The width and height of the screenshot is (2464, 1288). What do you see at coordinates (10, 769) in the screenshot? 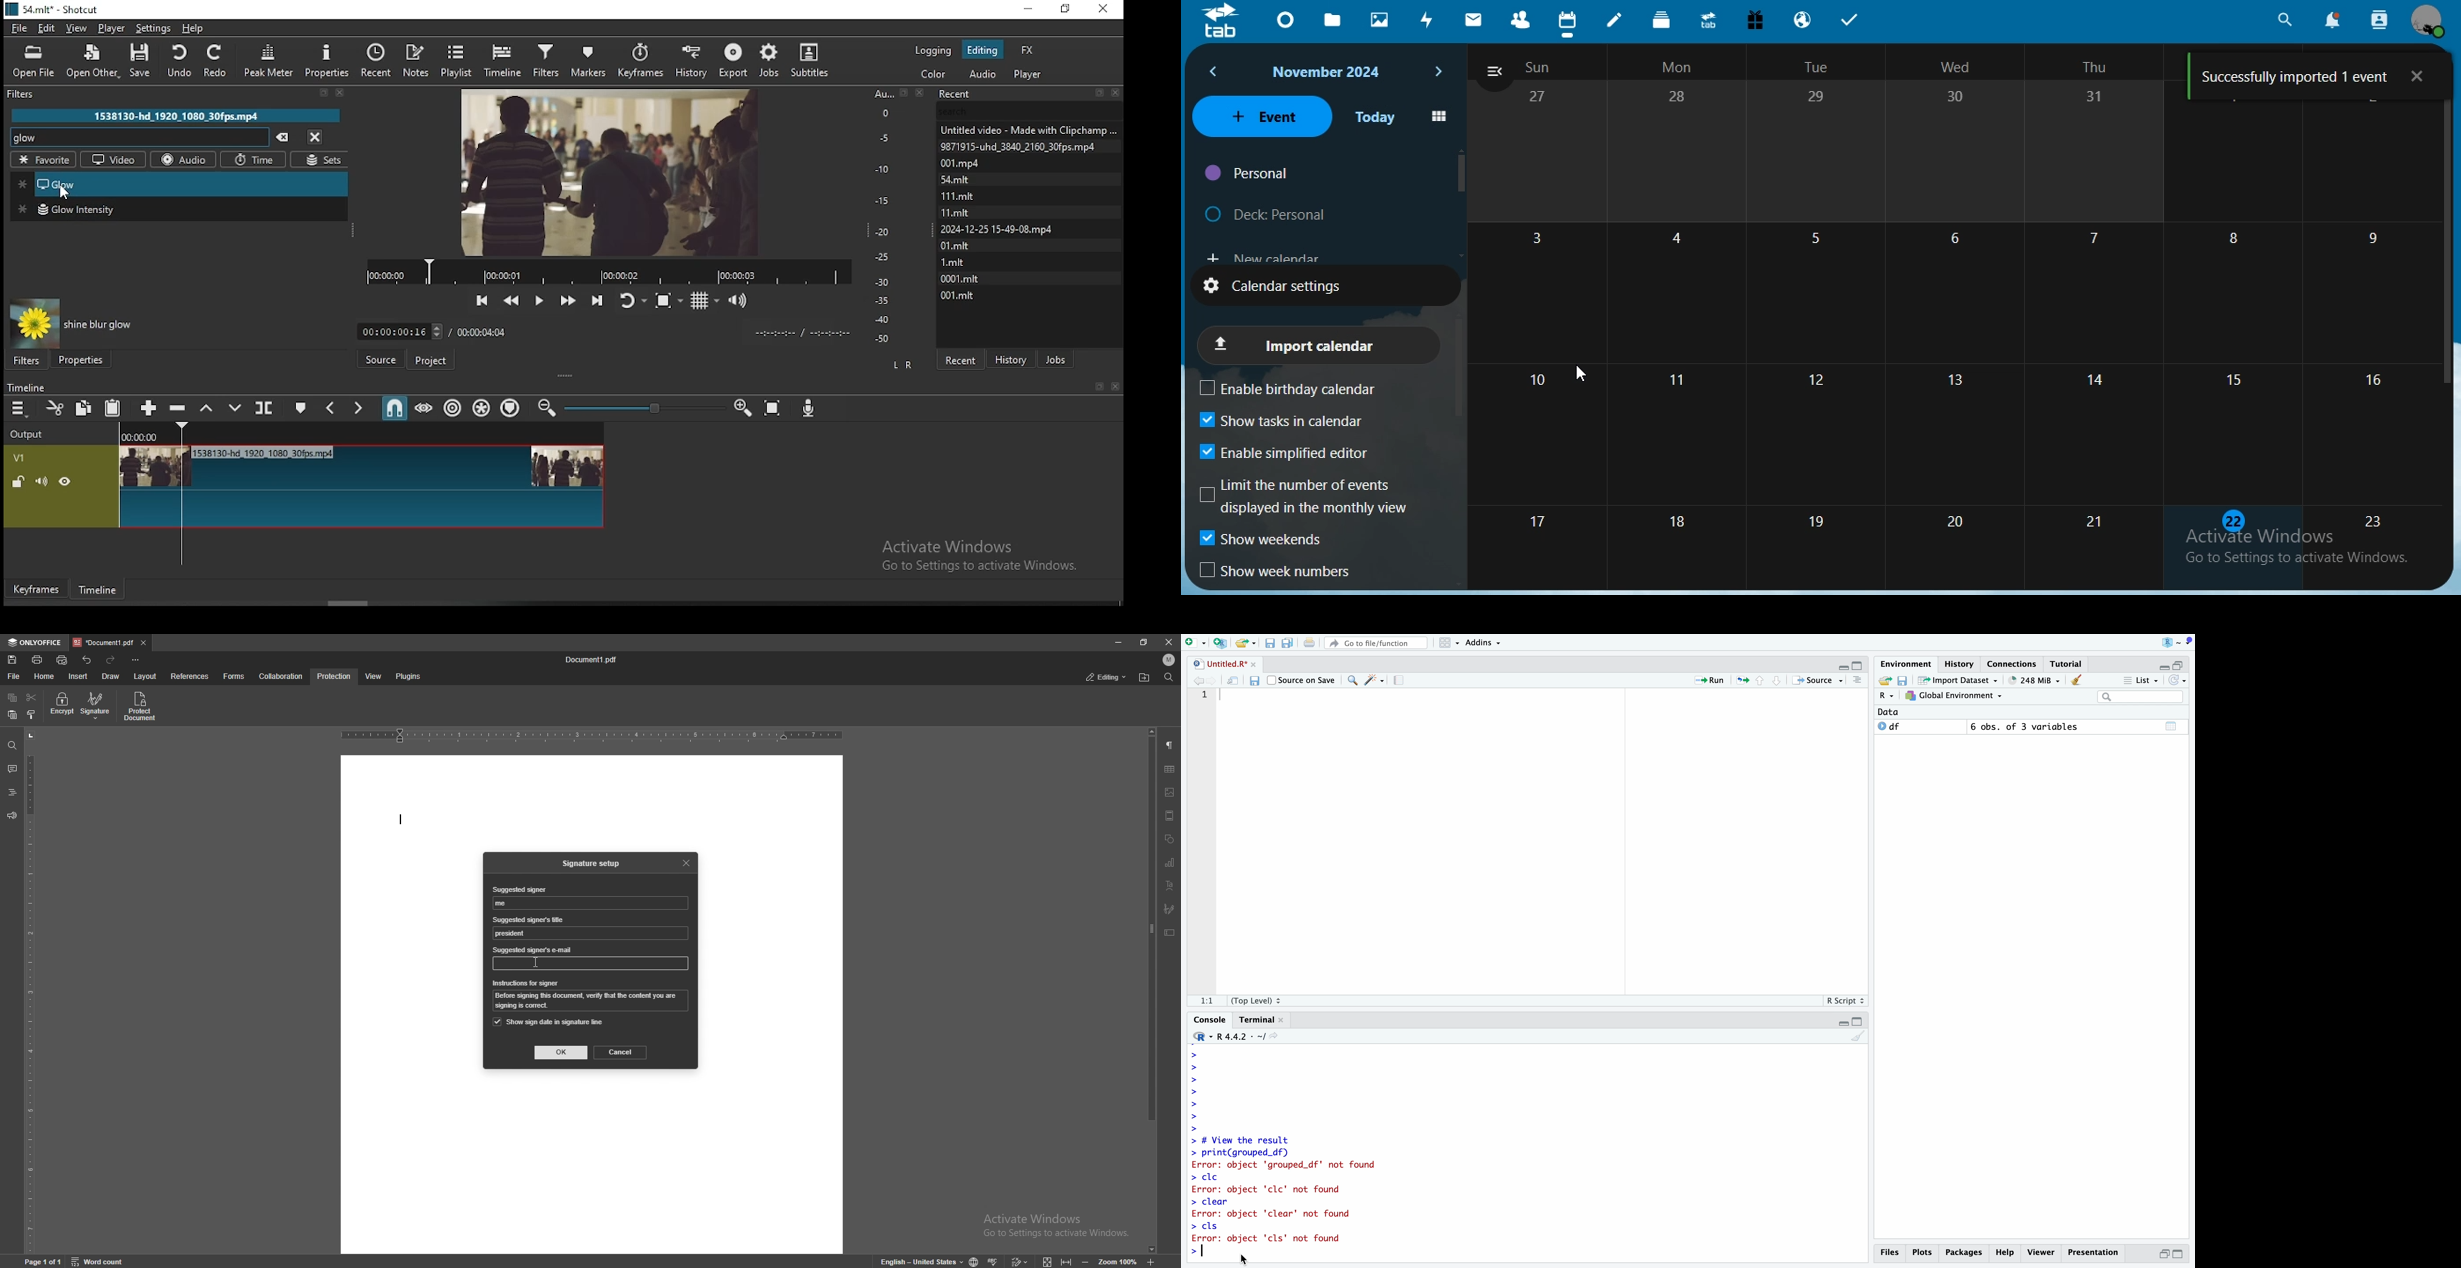
I see `comment` at bounding box center [10, 769].